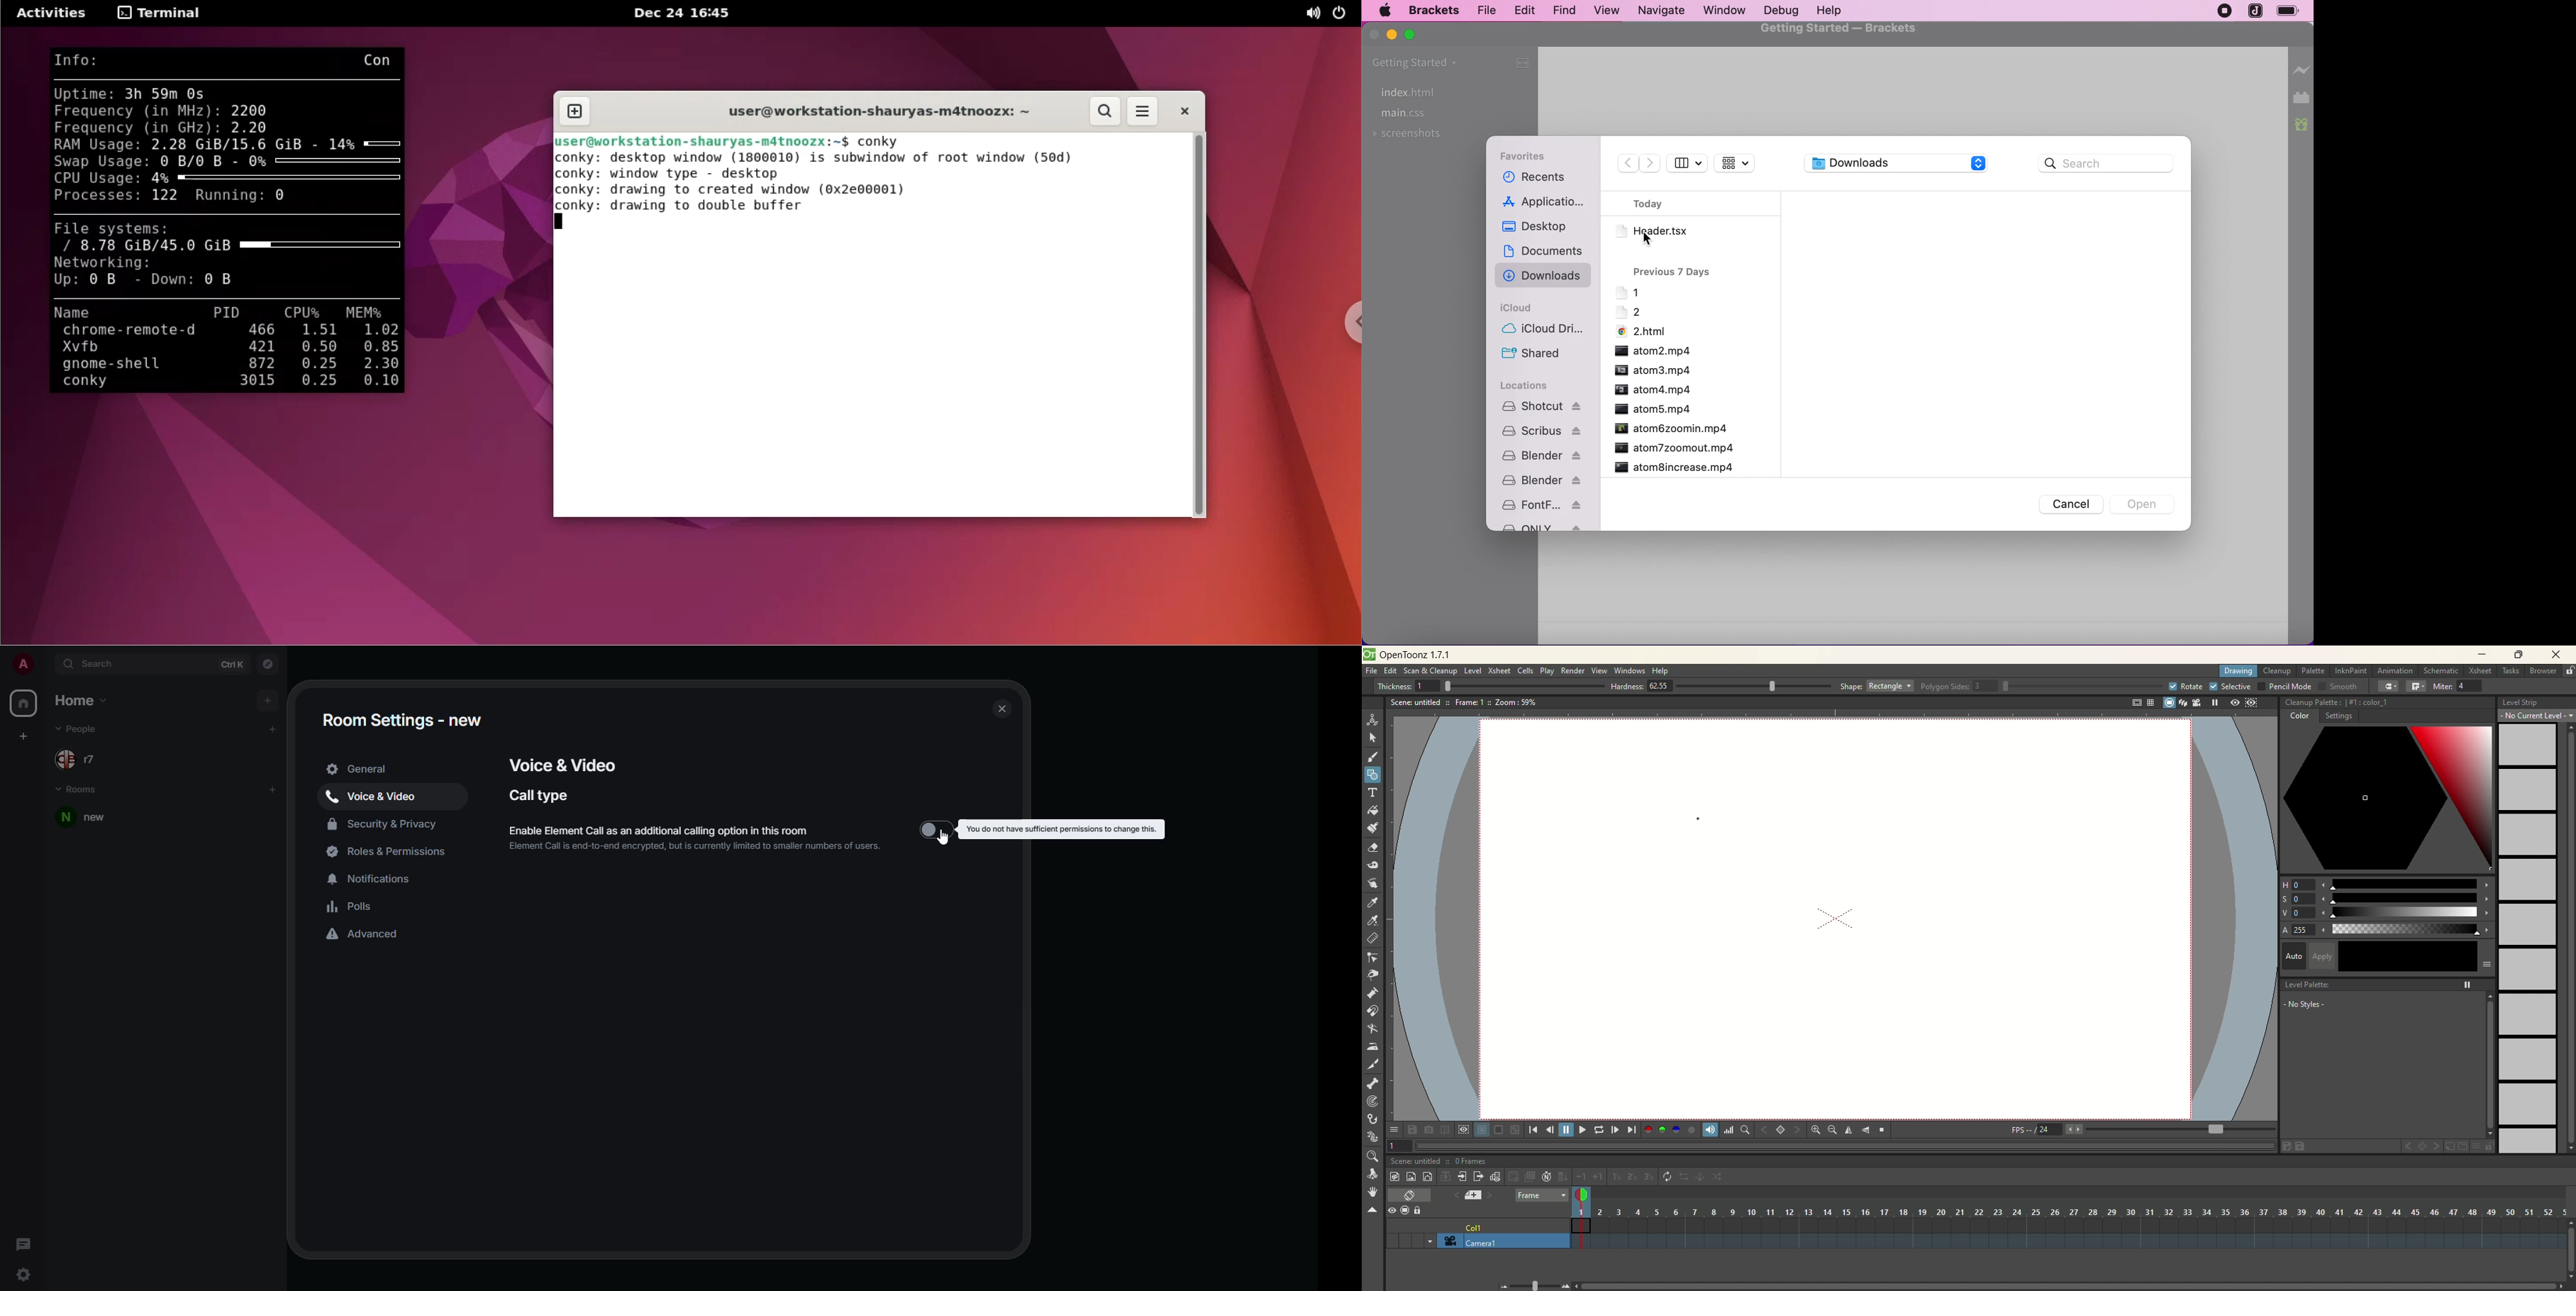 The image size is (2576, 1316). I want to click on selection tool, so click(1373, 737).